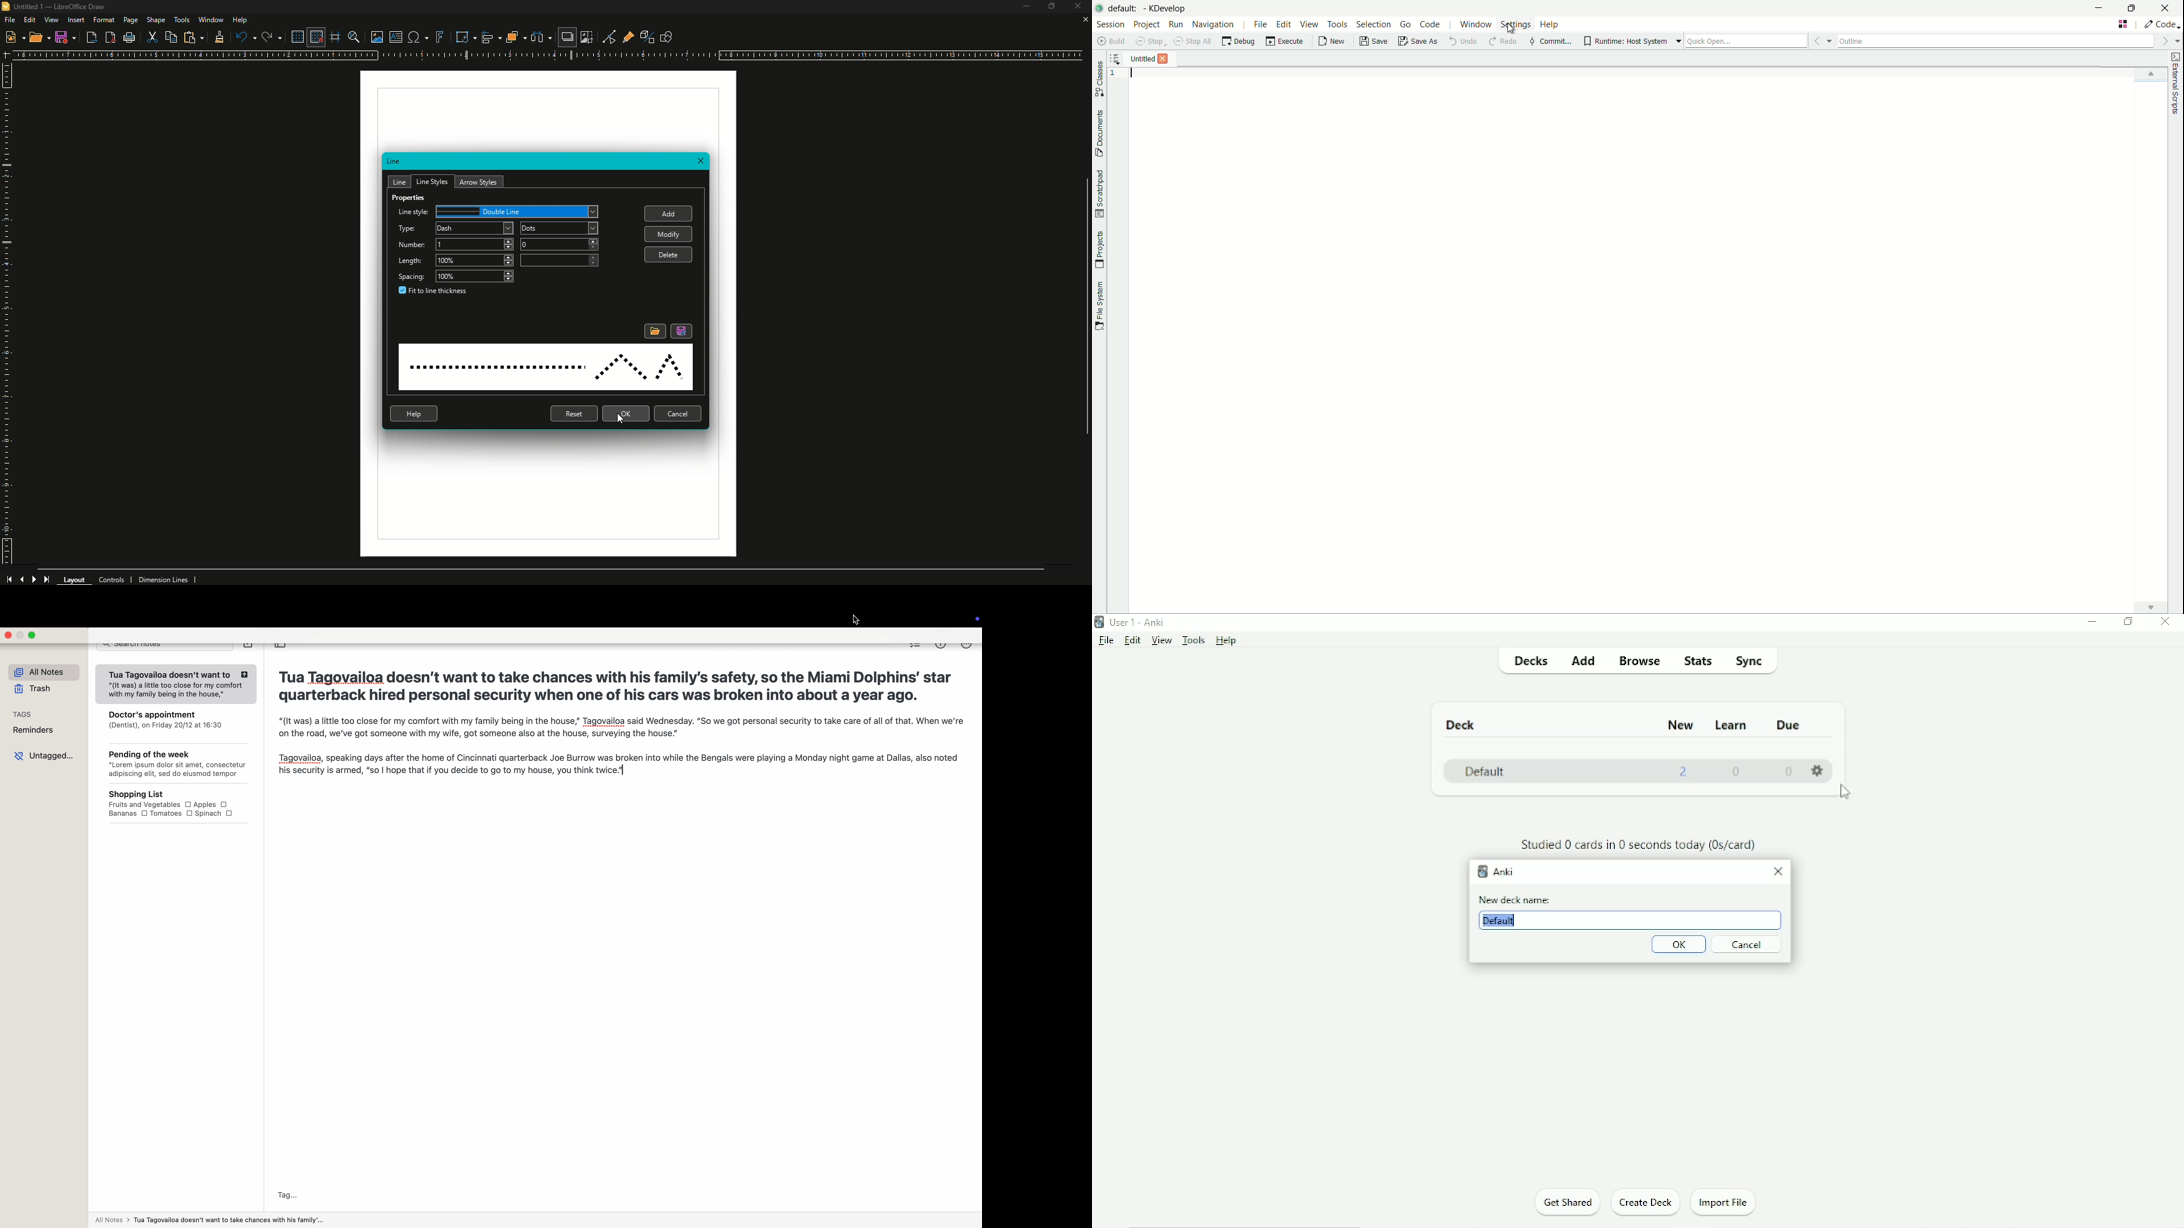 The width and height of the screenshot is (2184, 1232). What do you see at coordinates (1680, 723) in the screenshot?
I see `New` at bounding box center [1680, 723].